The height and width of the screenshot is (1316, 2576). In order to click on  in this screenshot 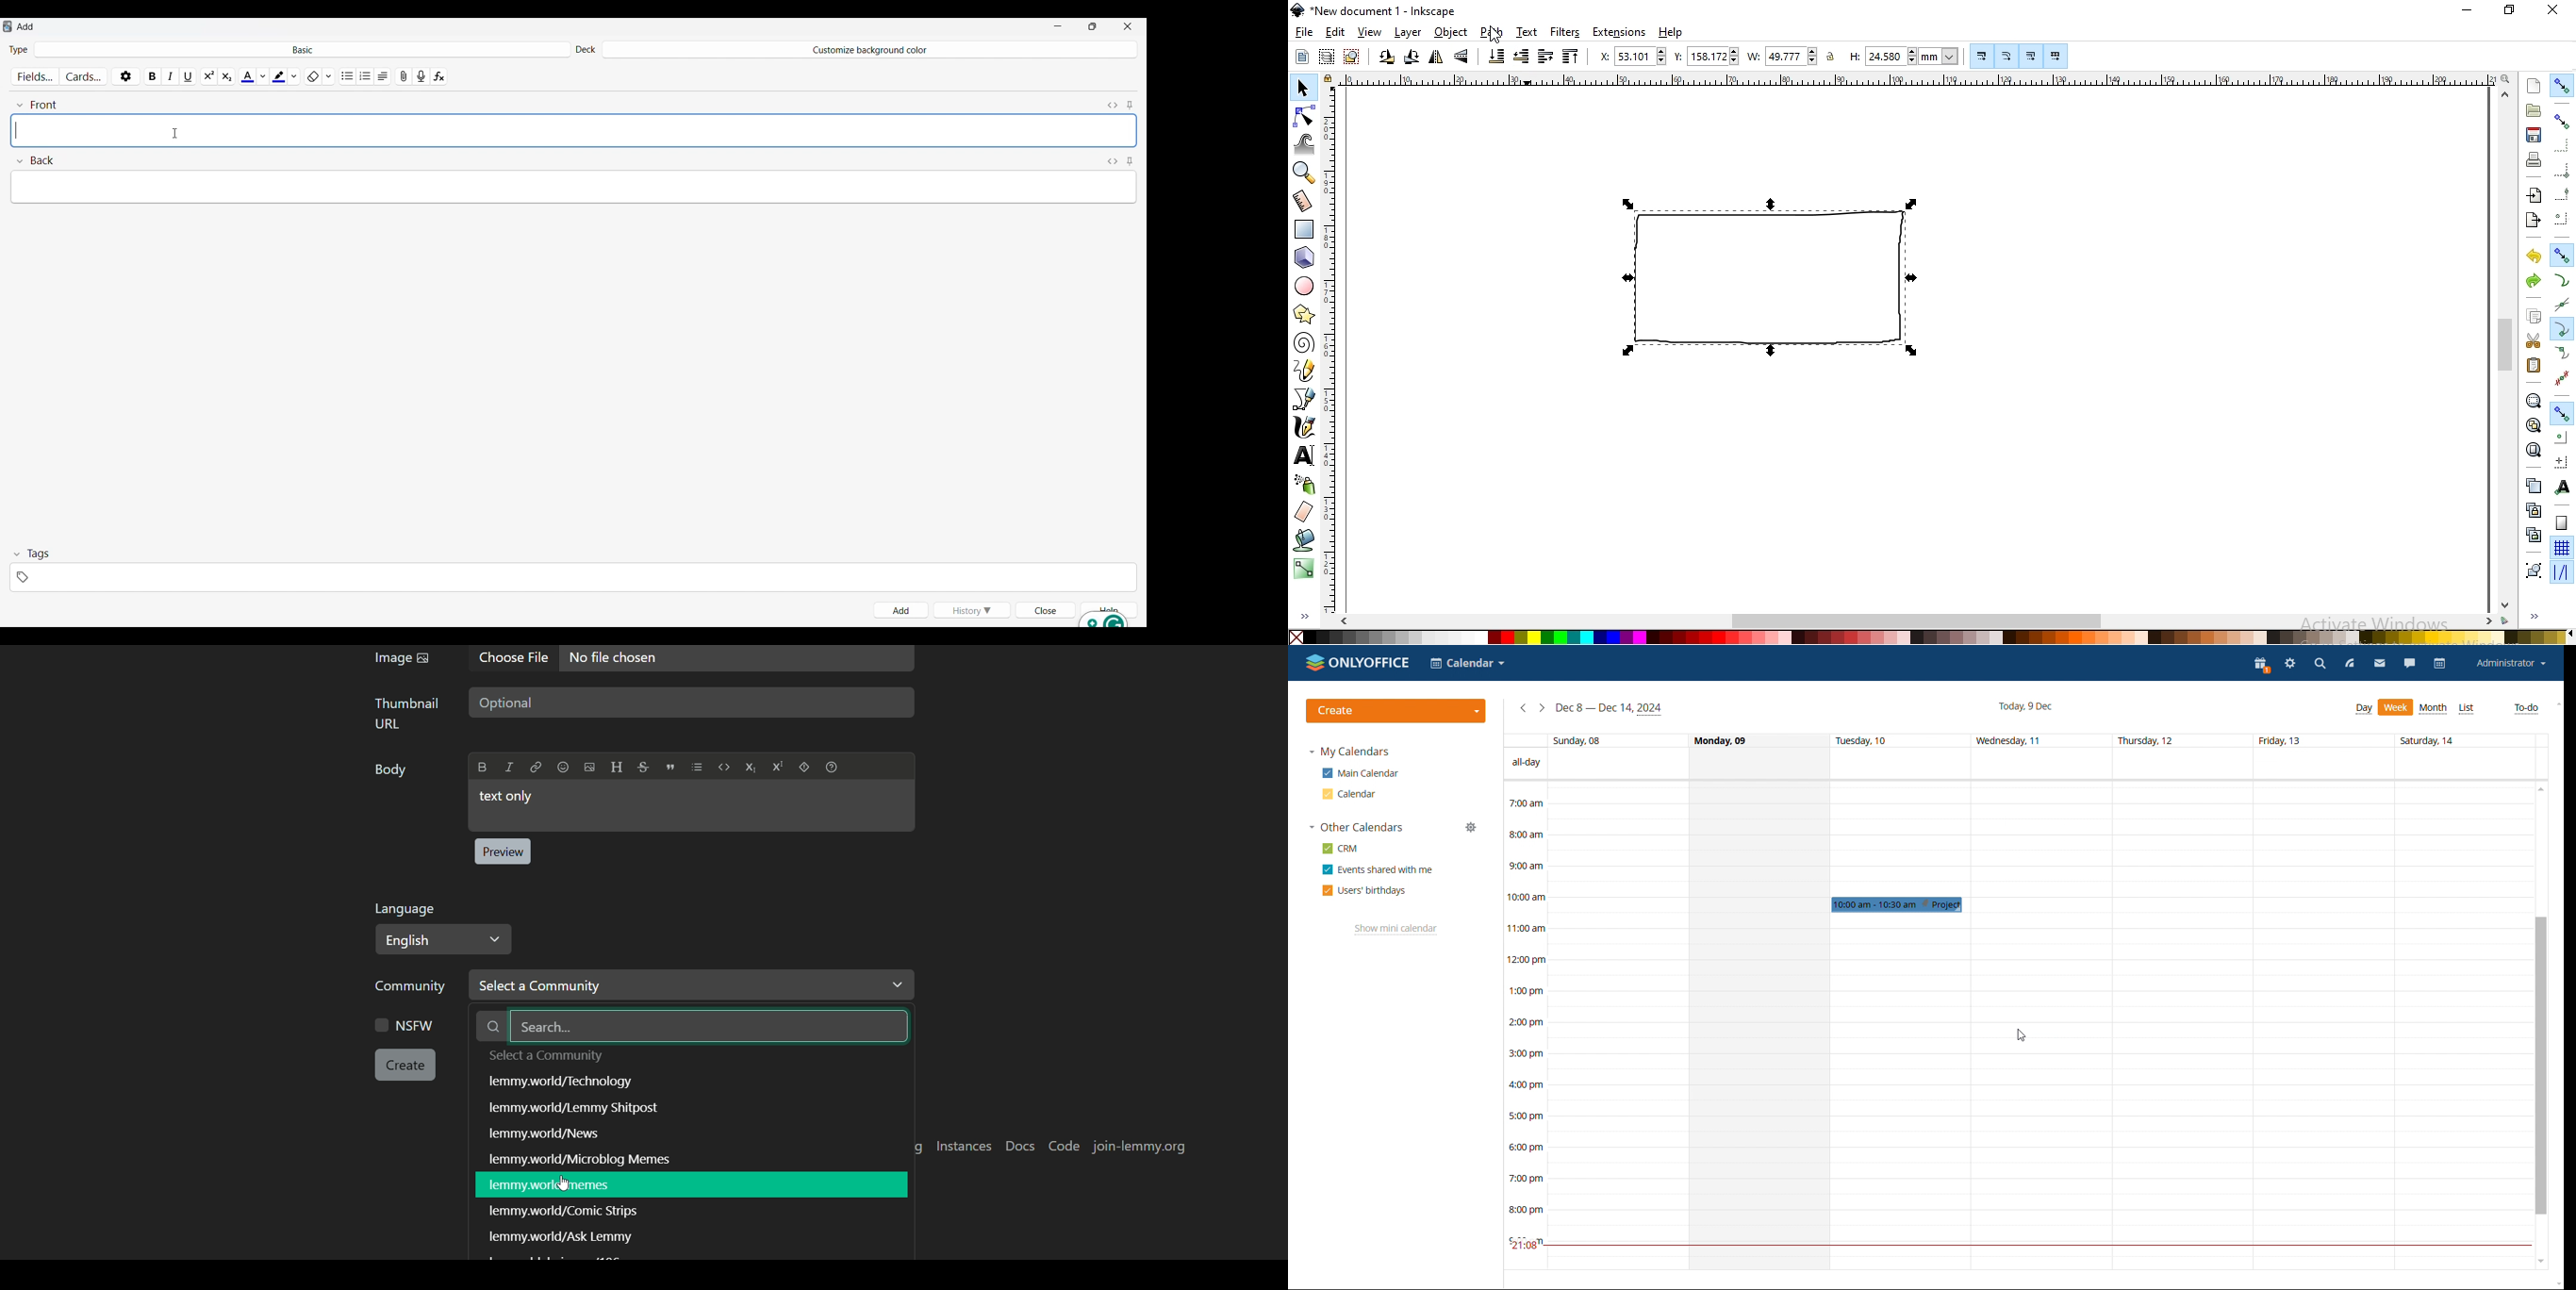, I will do `click(2563, 412)`.